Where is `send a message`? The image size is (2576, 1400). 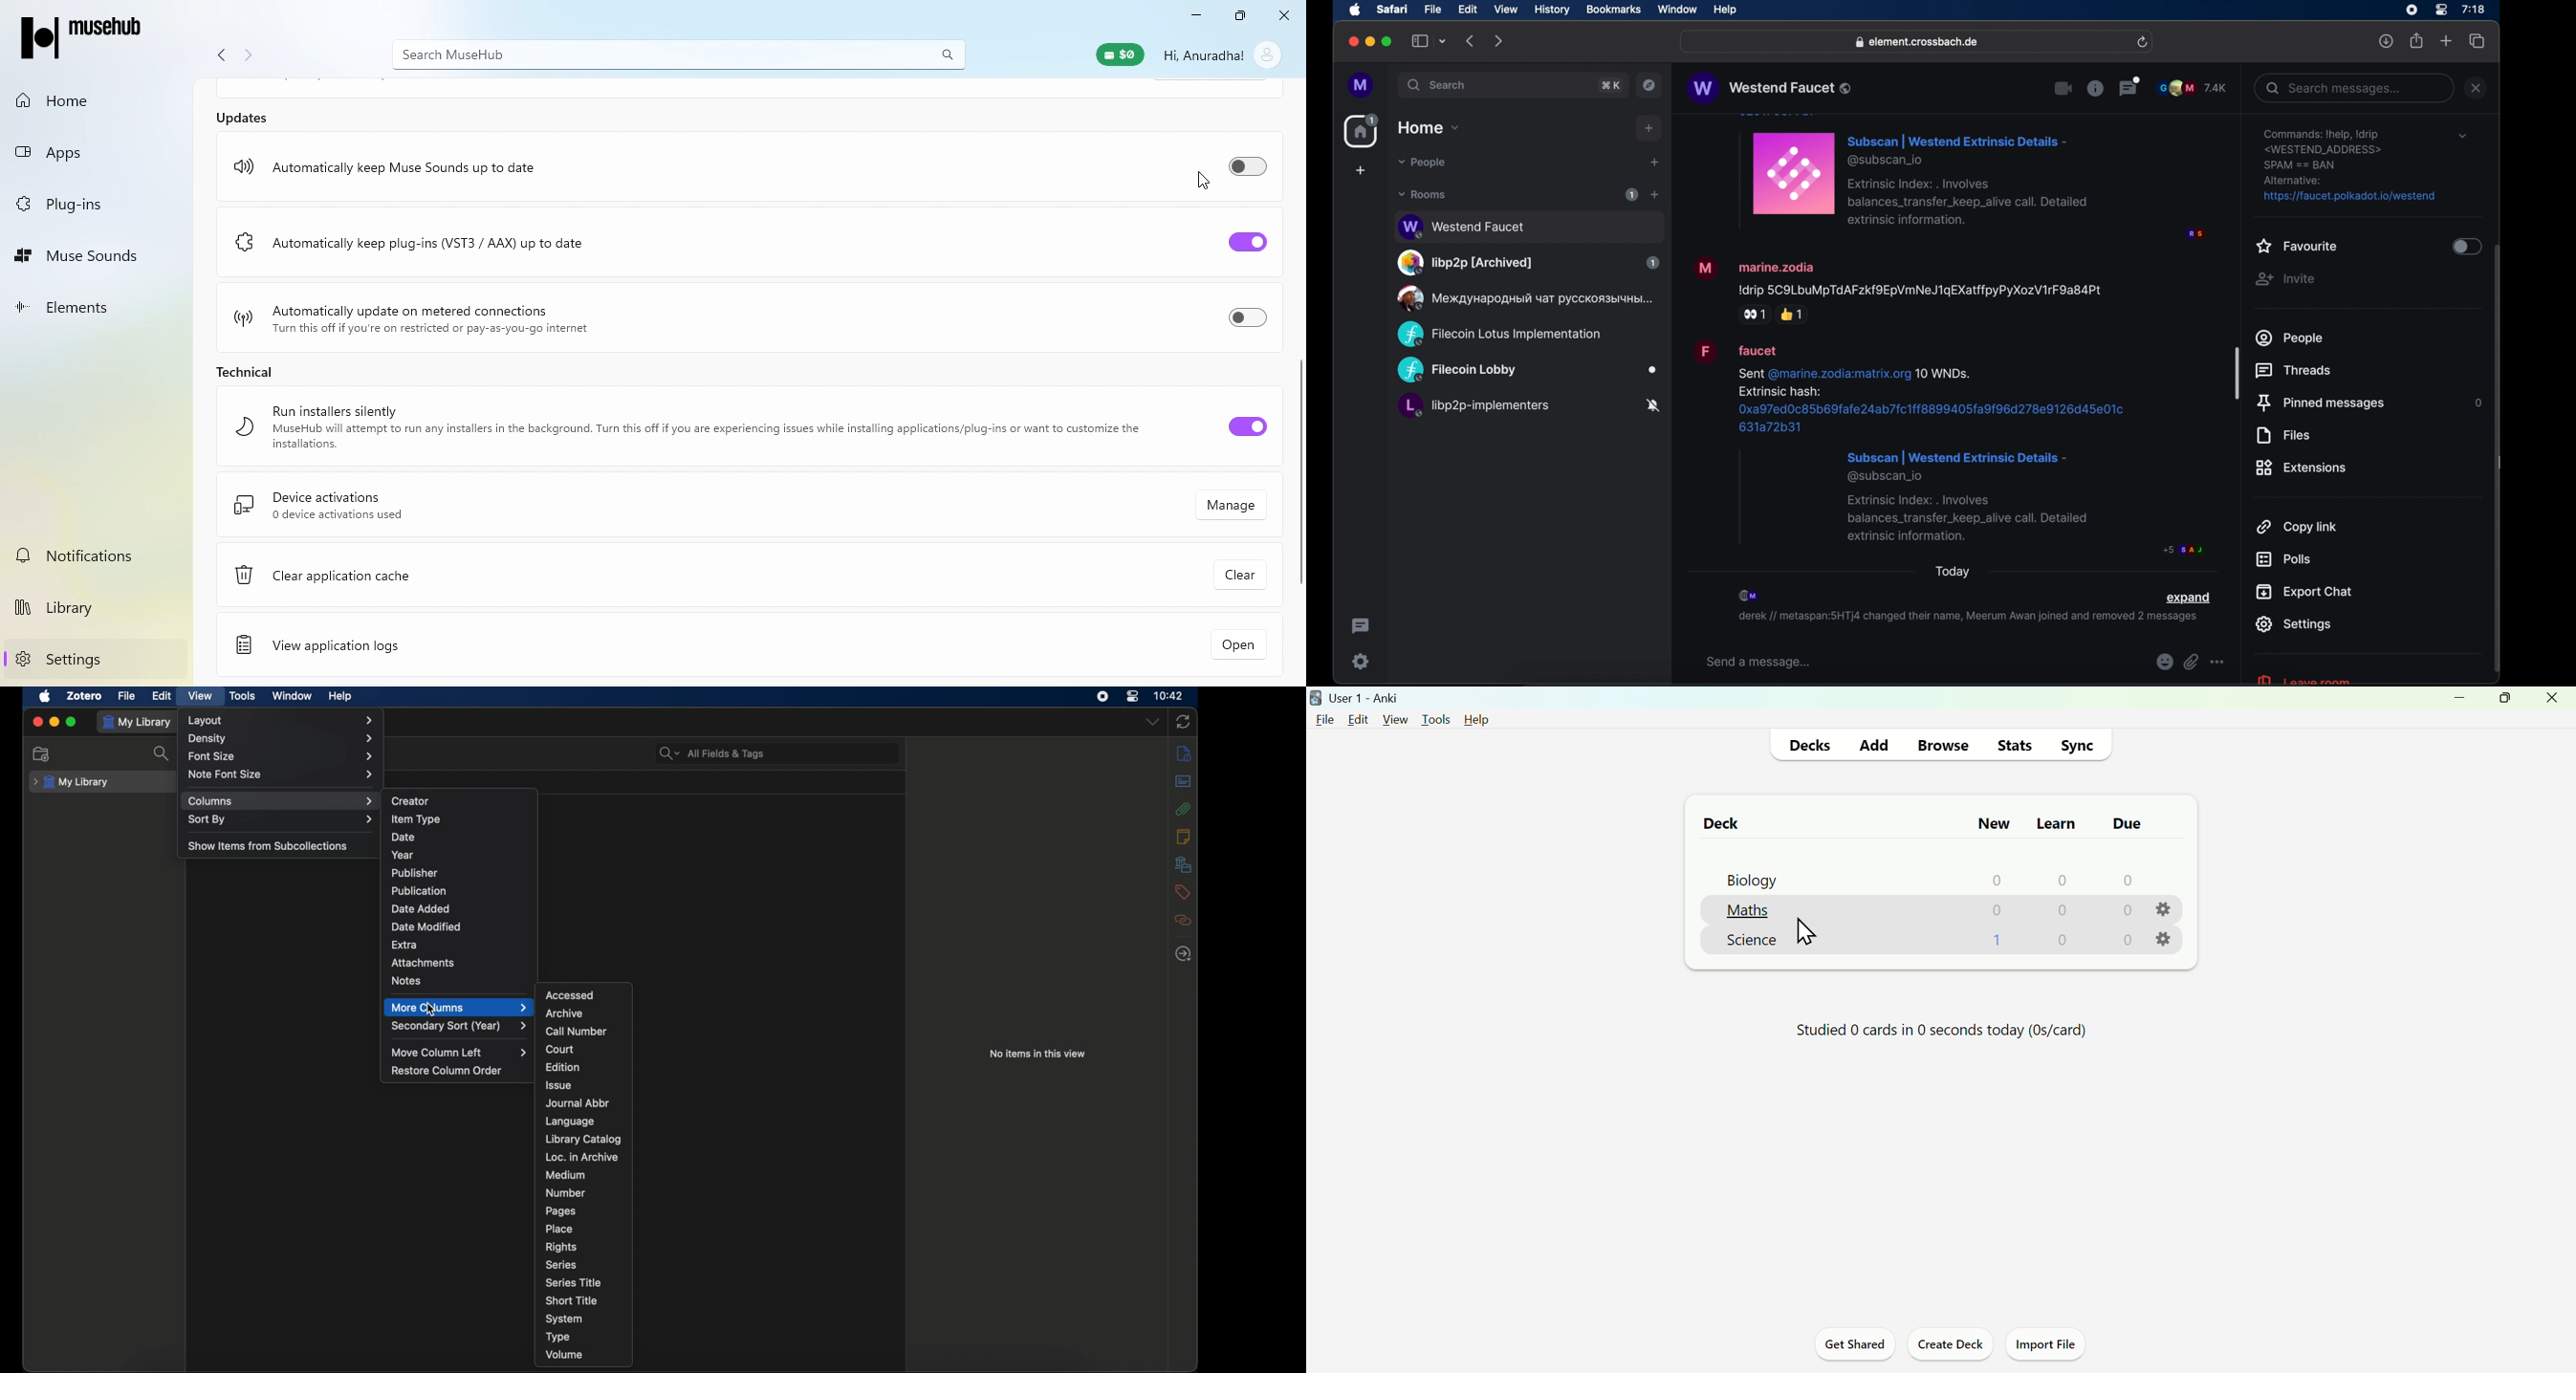
send a message is located at coordinates (1759, 662).